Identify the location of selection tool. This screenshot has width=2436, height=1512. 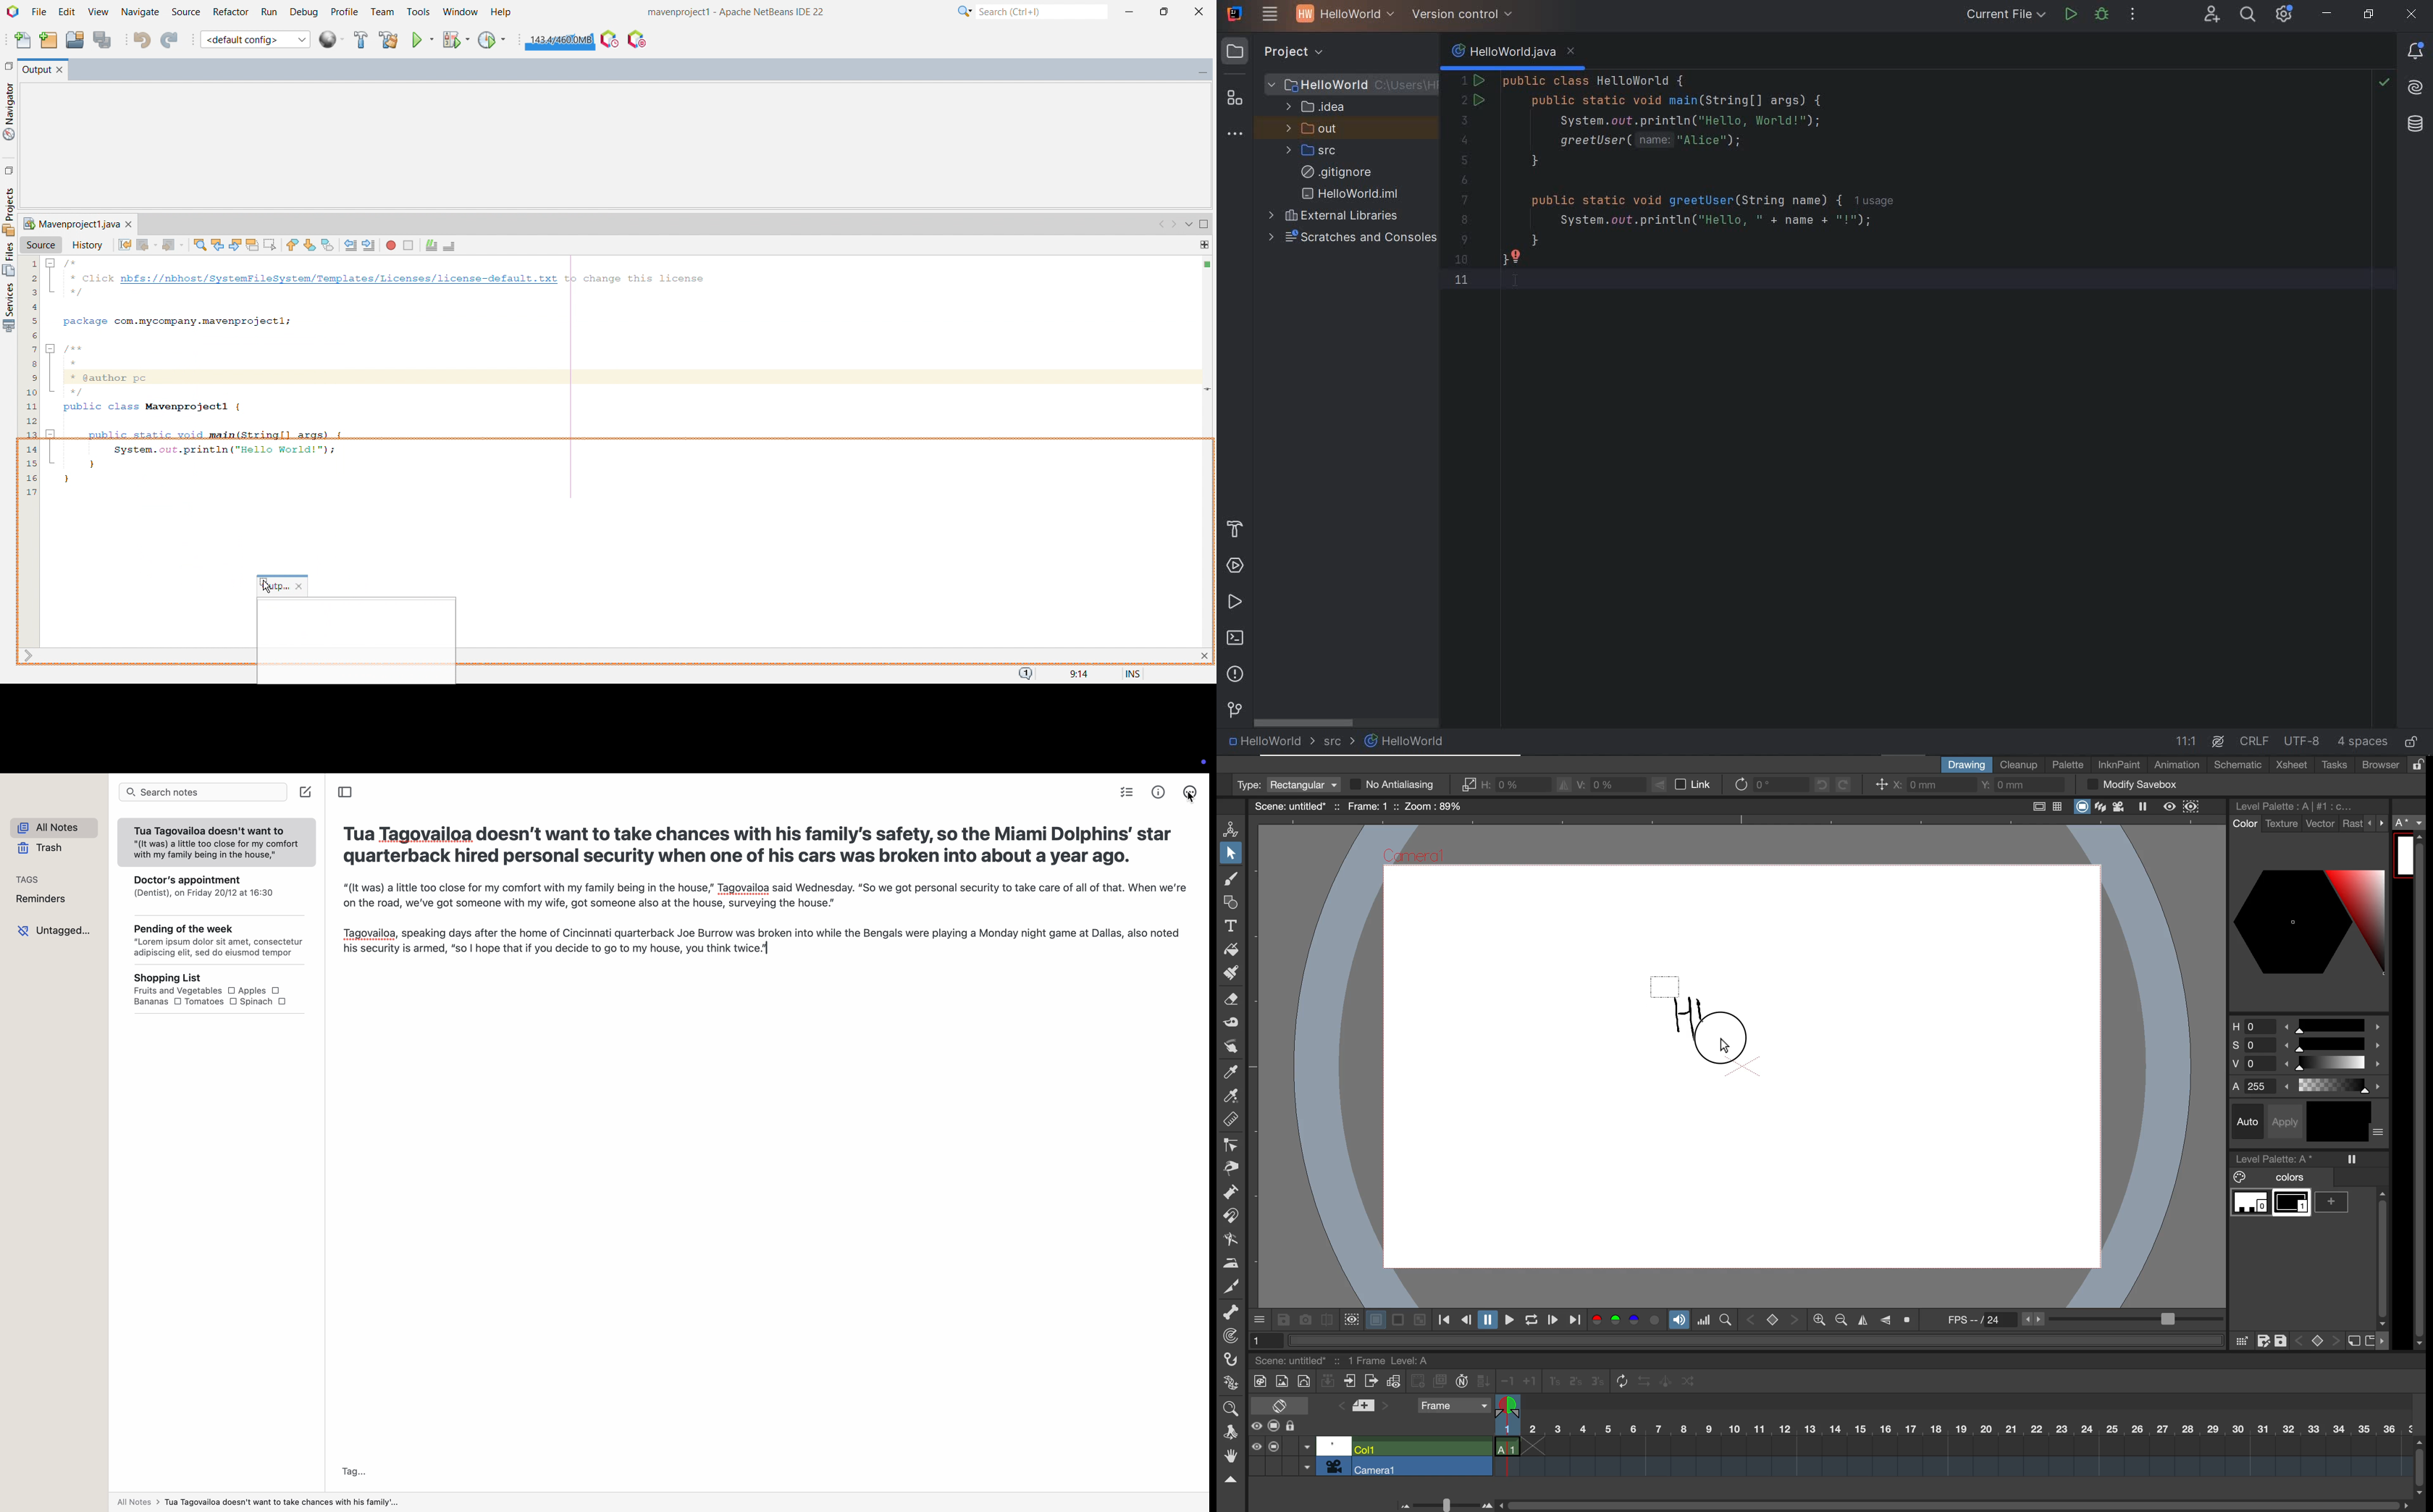
(1231, 855).